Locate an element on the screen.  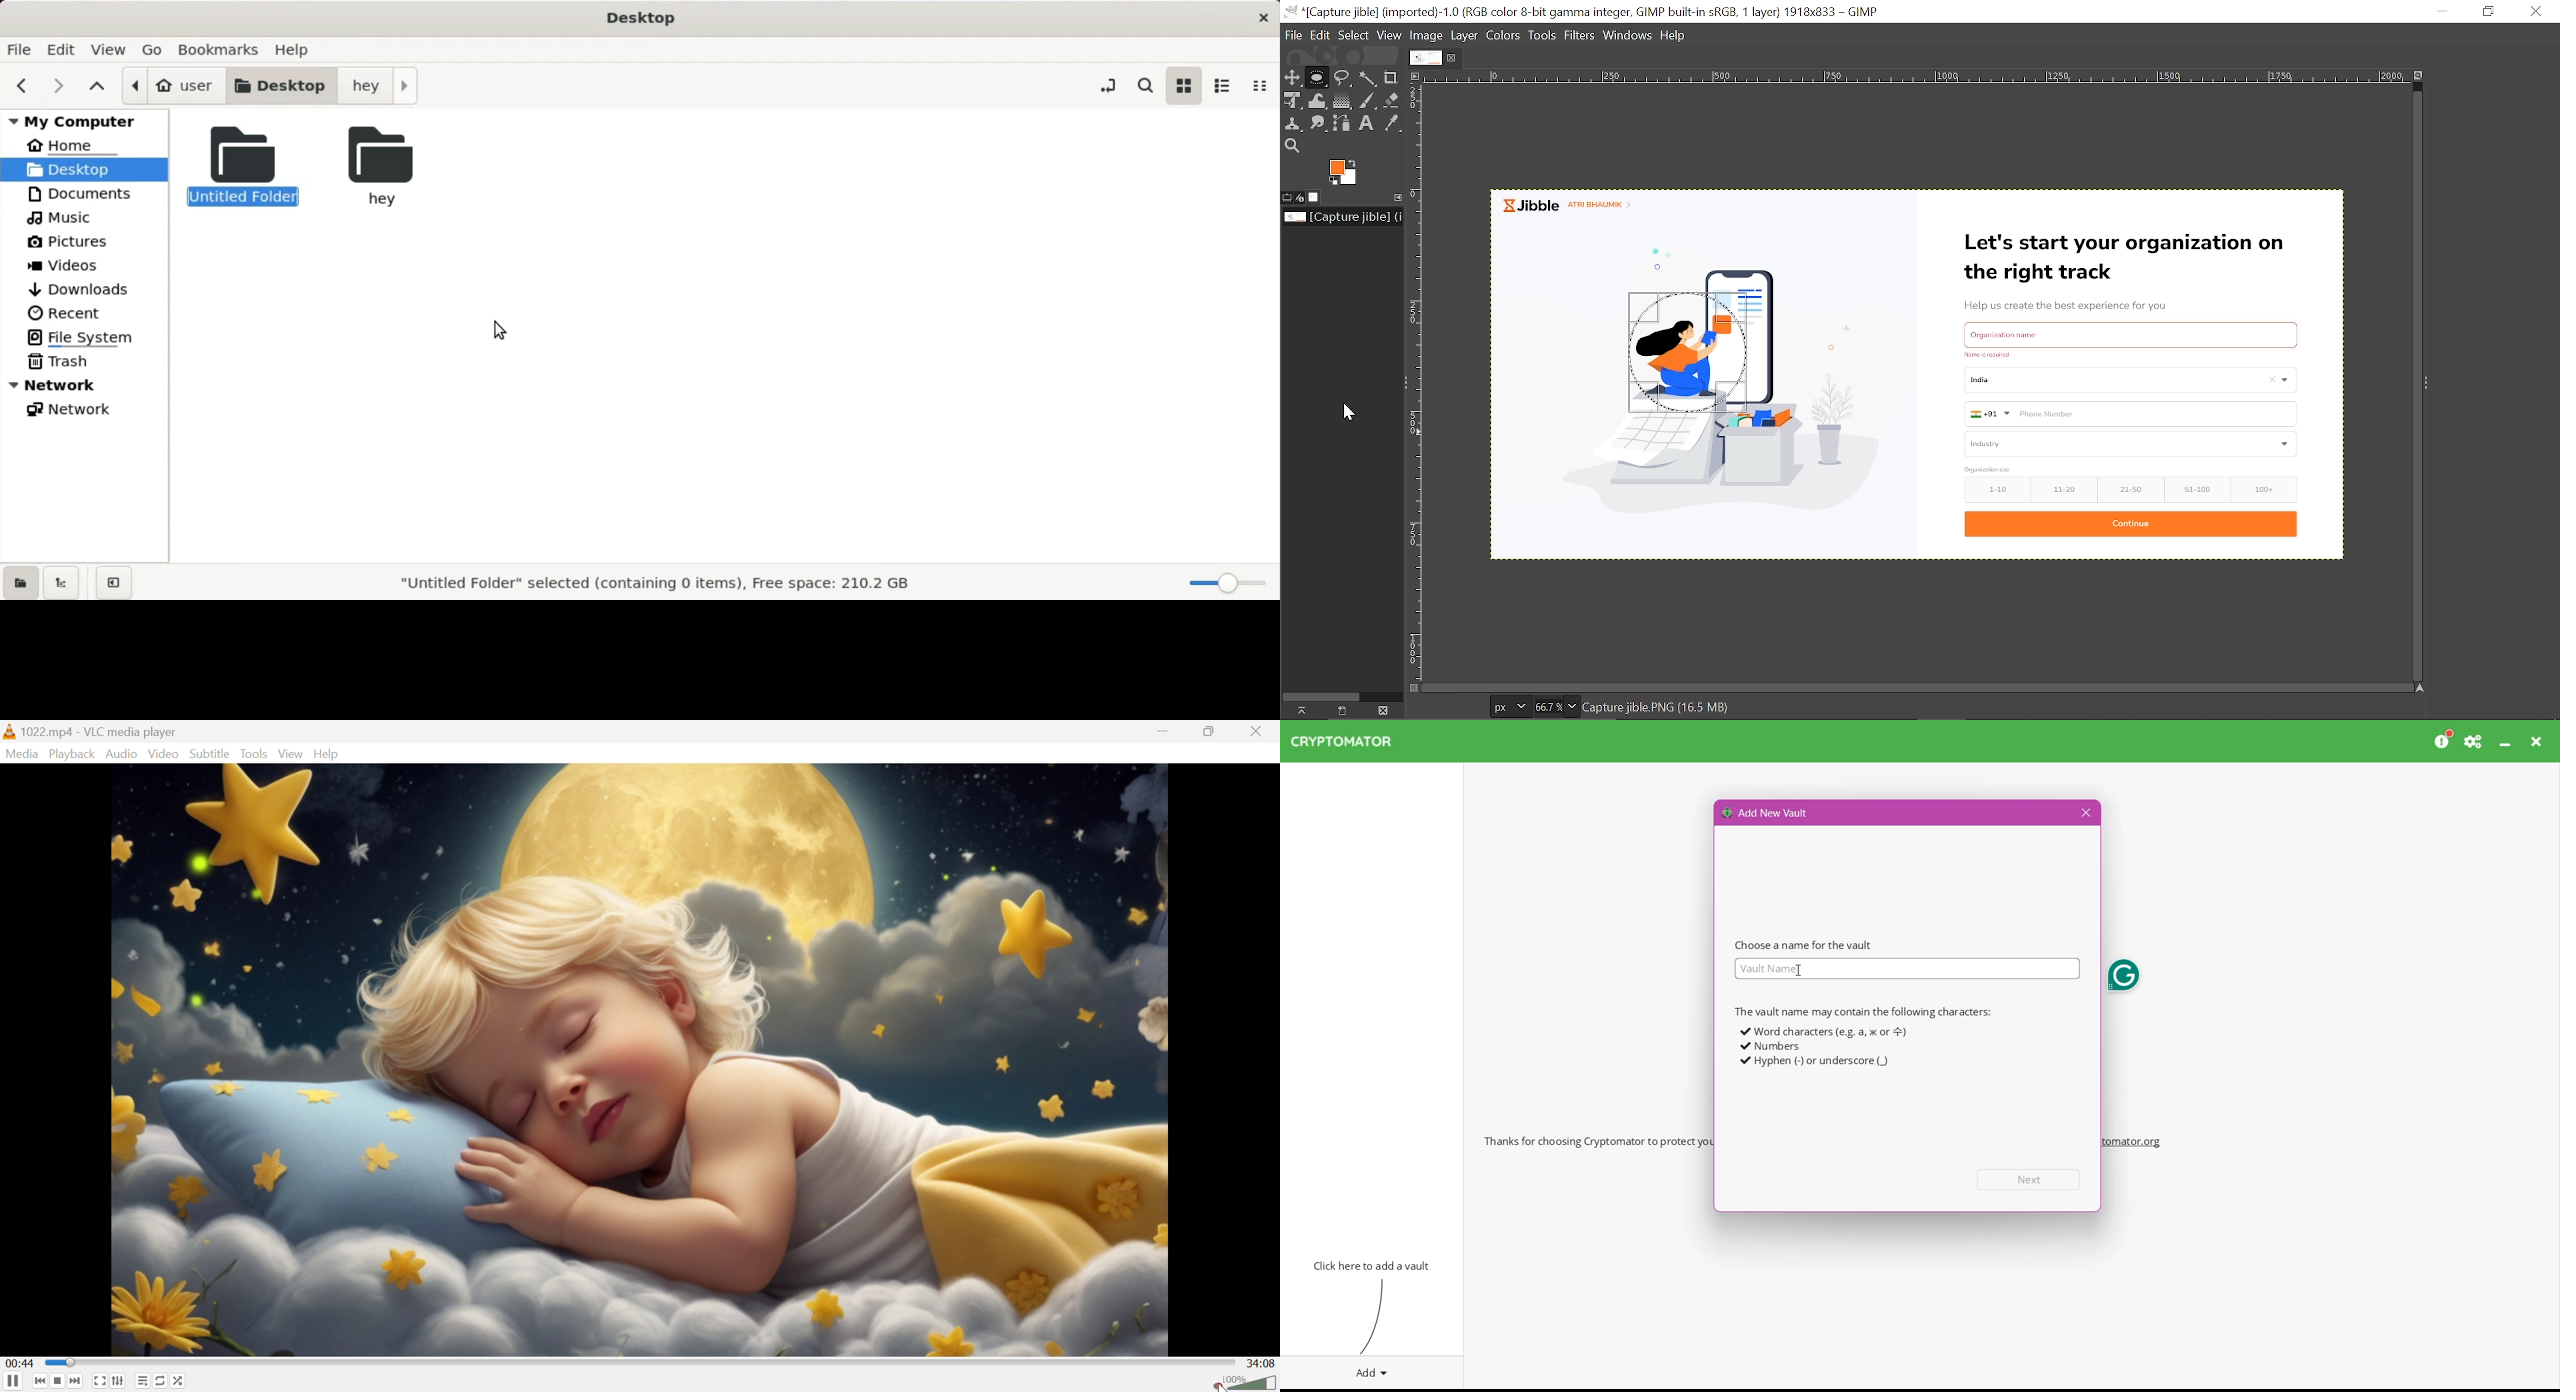
icon view is located at coordinates (1183, 85).